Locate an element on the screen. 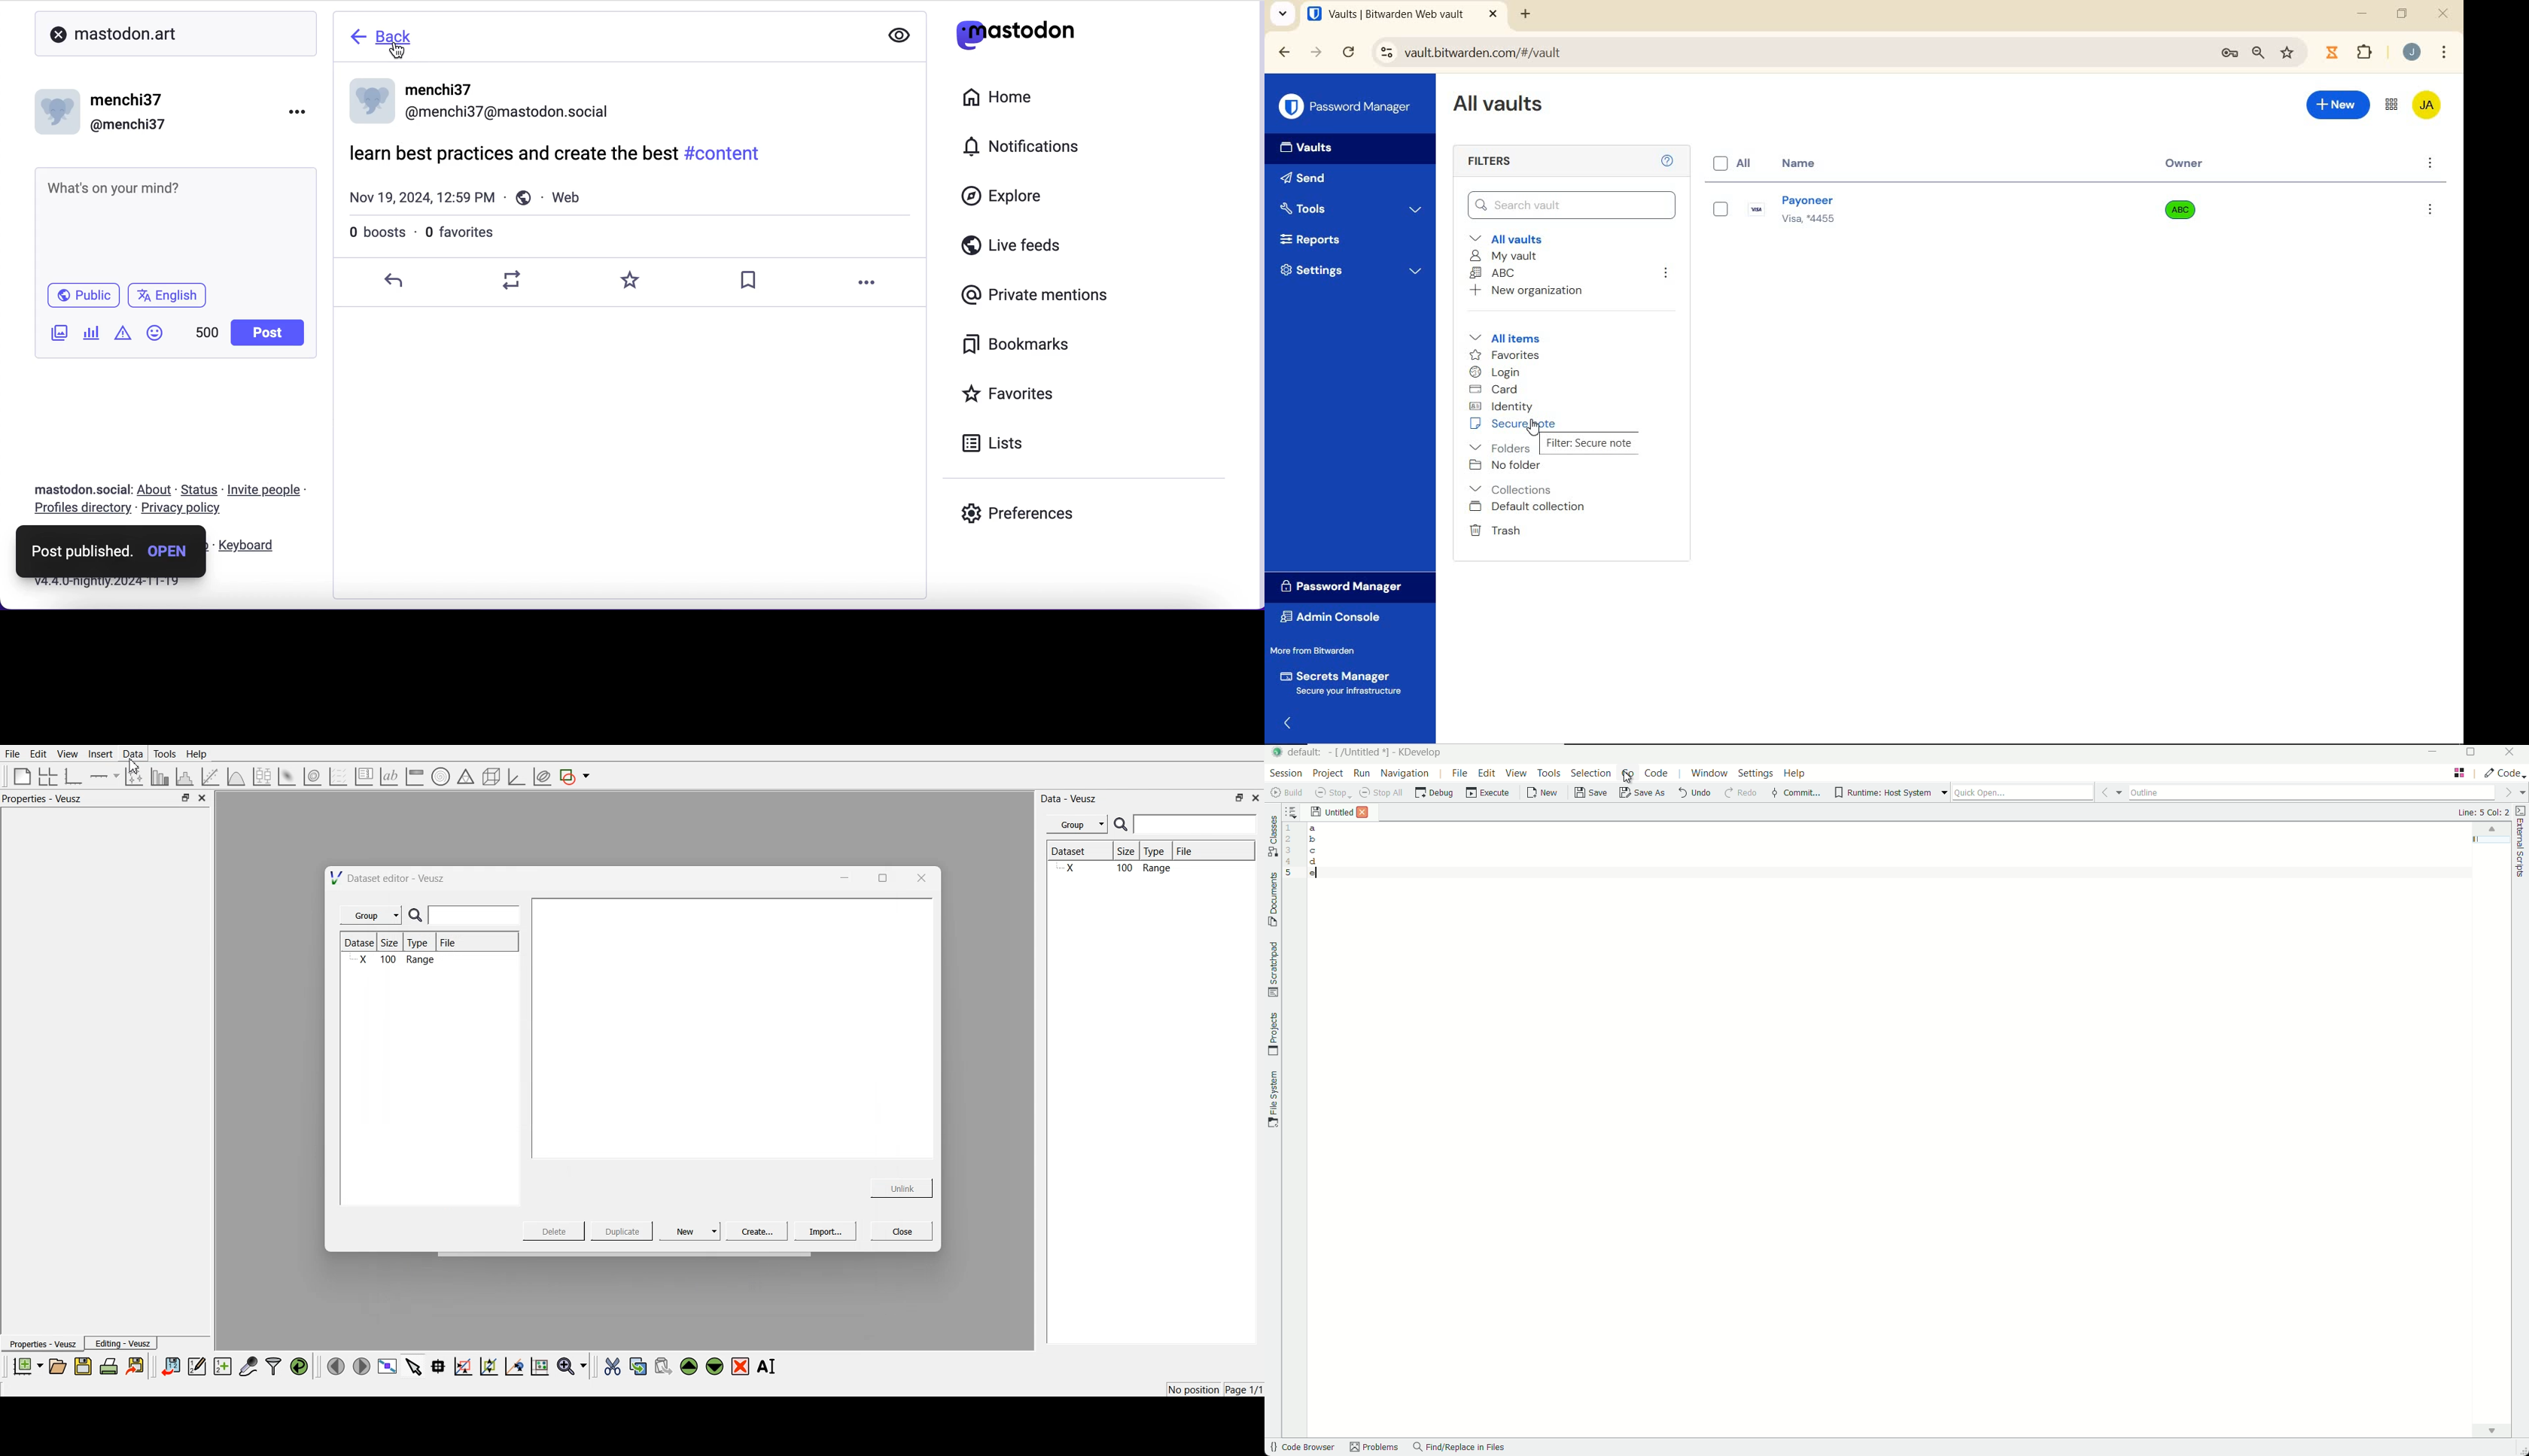 The height and width of the screenshot is (1456, 2548). profiles directory is located at coordinates (79, 510).